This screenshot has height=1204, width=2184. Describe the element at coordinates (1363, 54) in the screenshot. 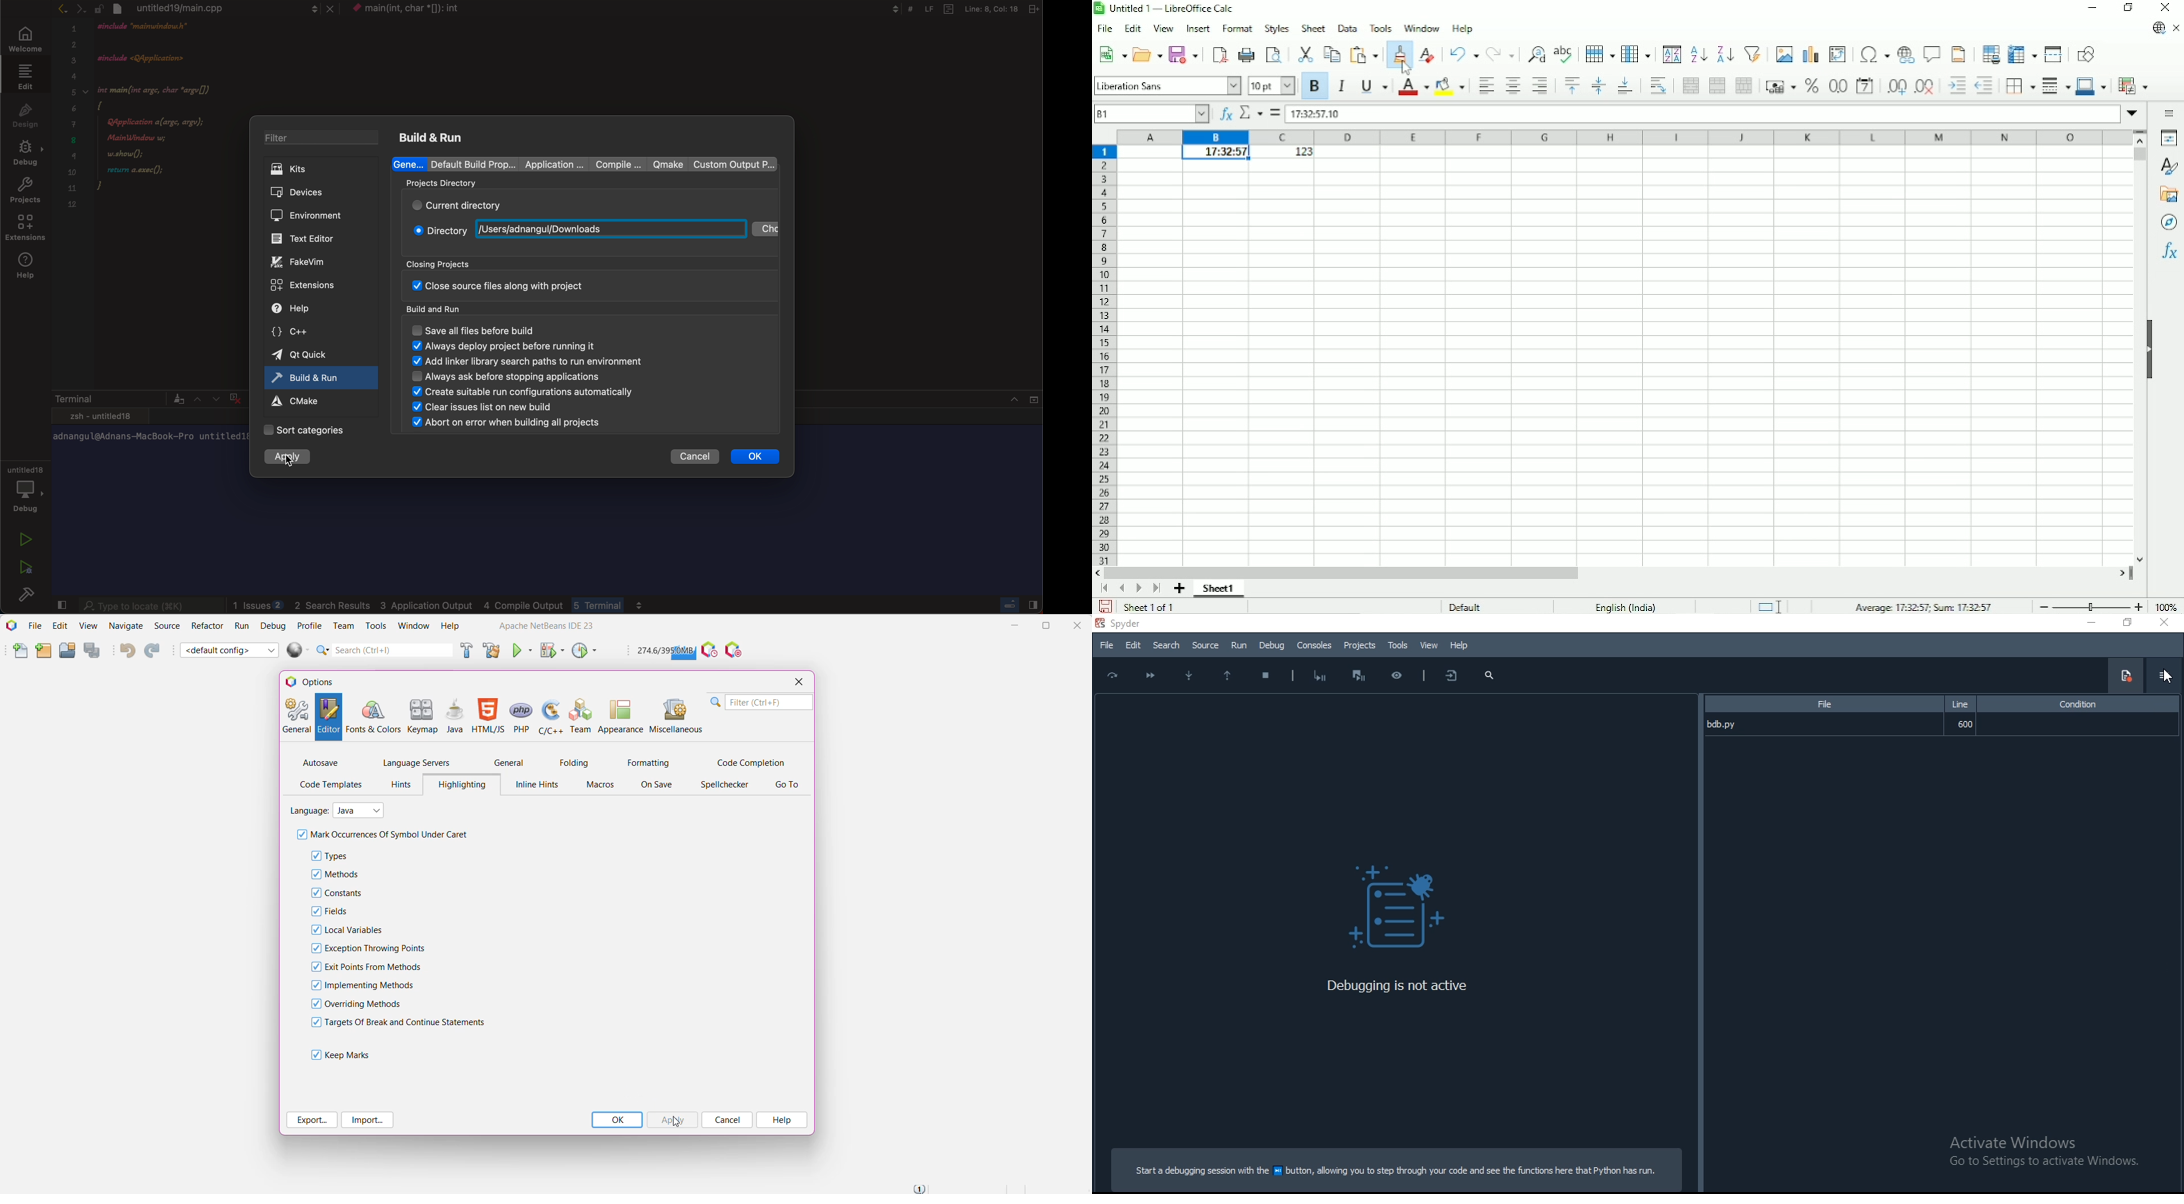

I see `Paste` at that location.